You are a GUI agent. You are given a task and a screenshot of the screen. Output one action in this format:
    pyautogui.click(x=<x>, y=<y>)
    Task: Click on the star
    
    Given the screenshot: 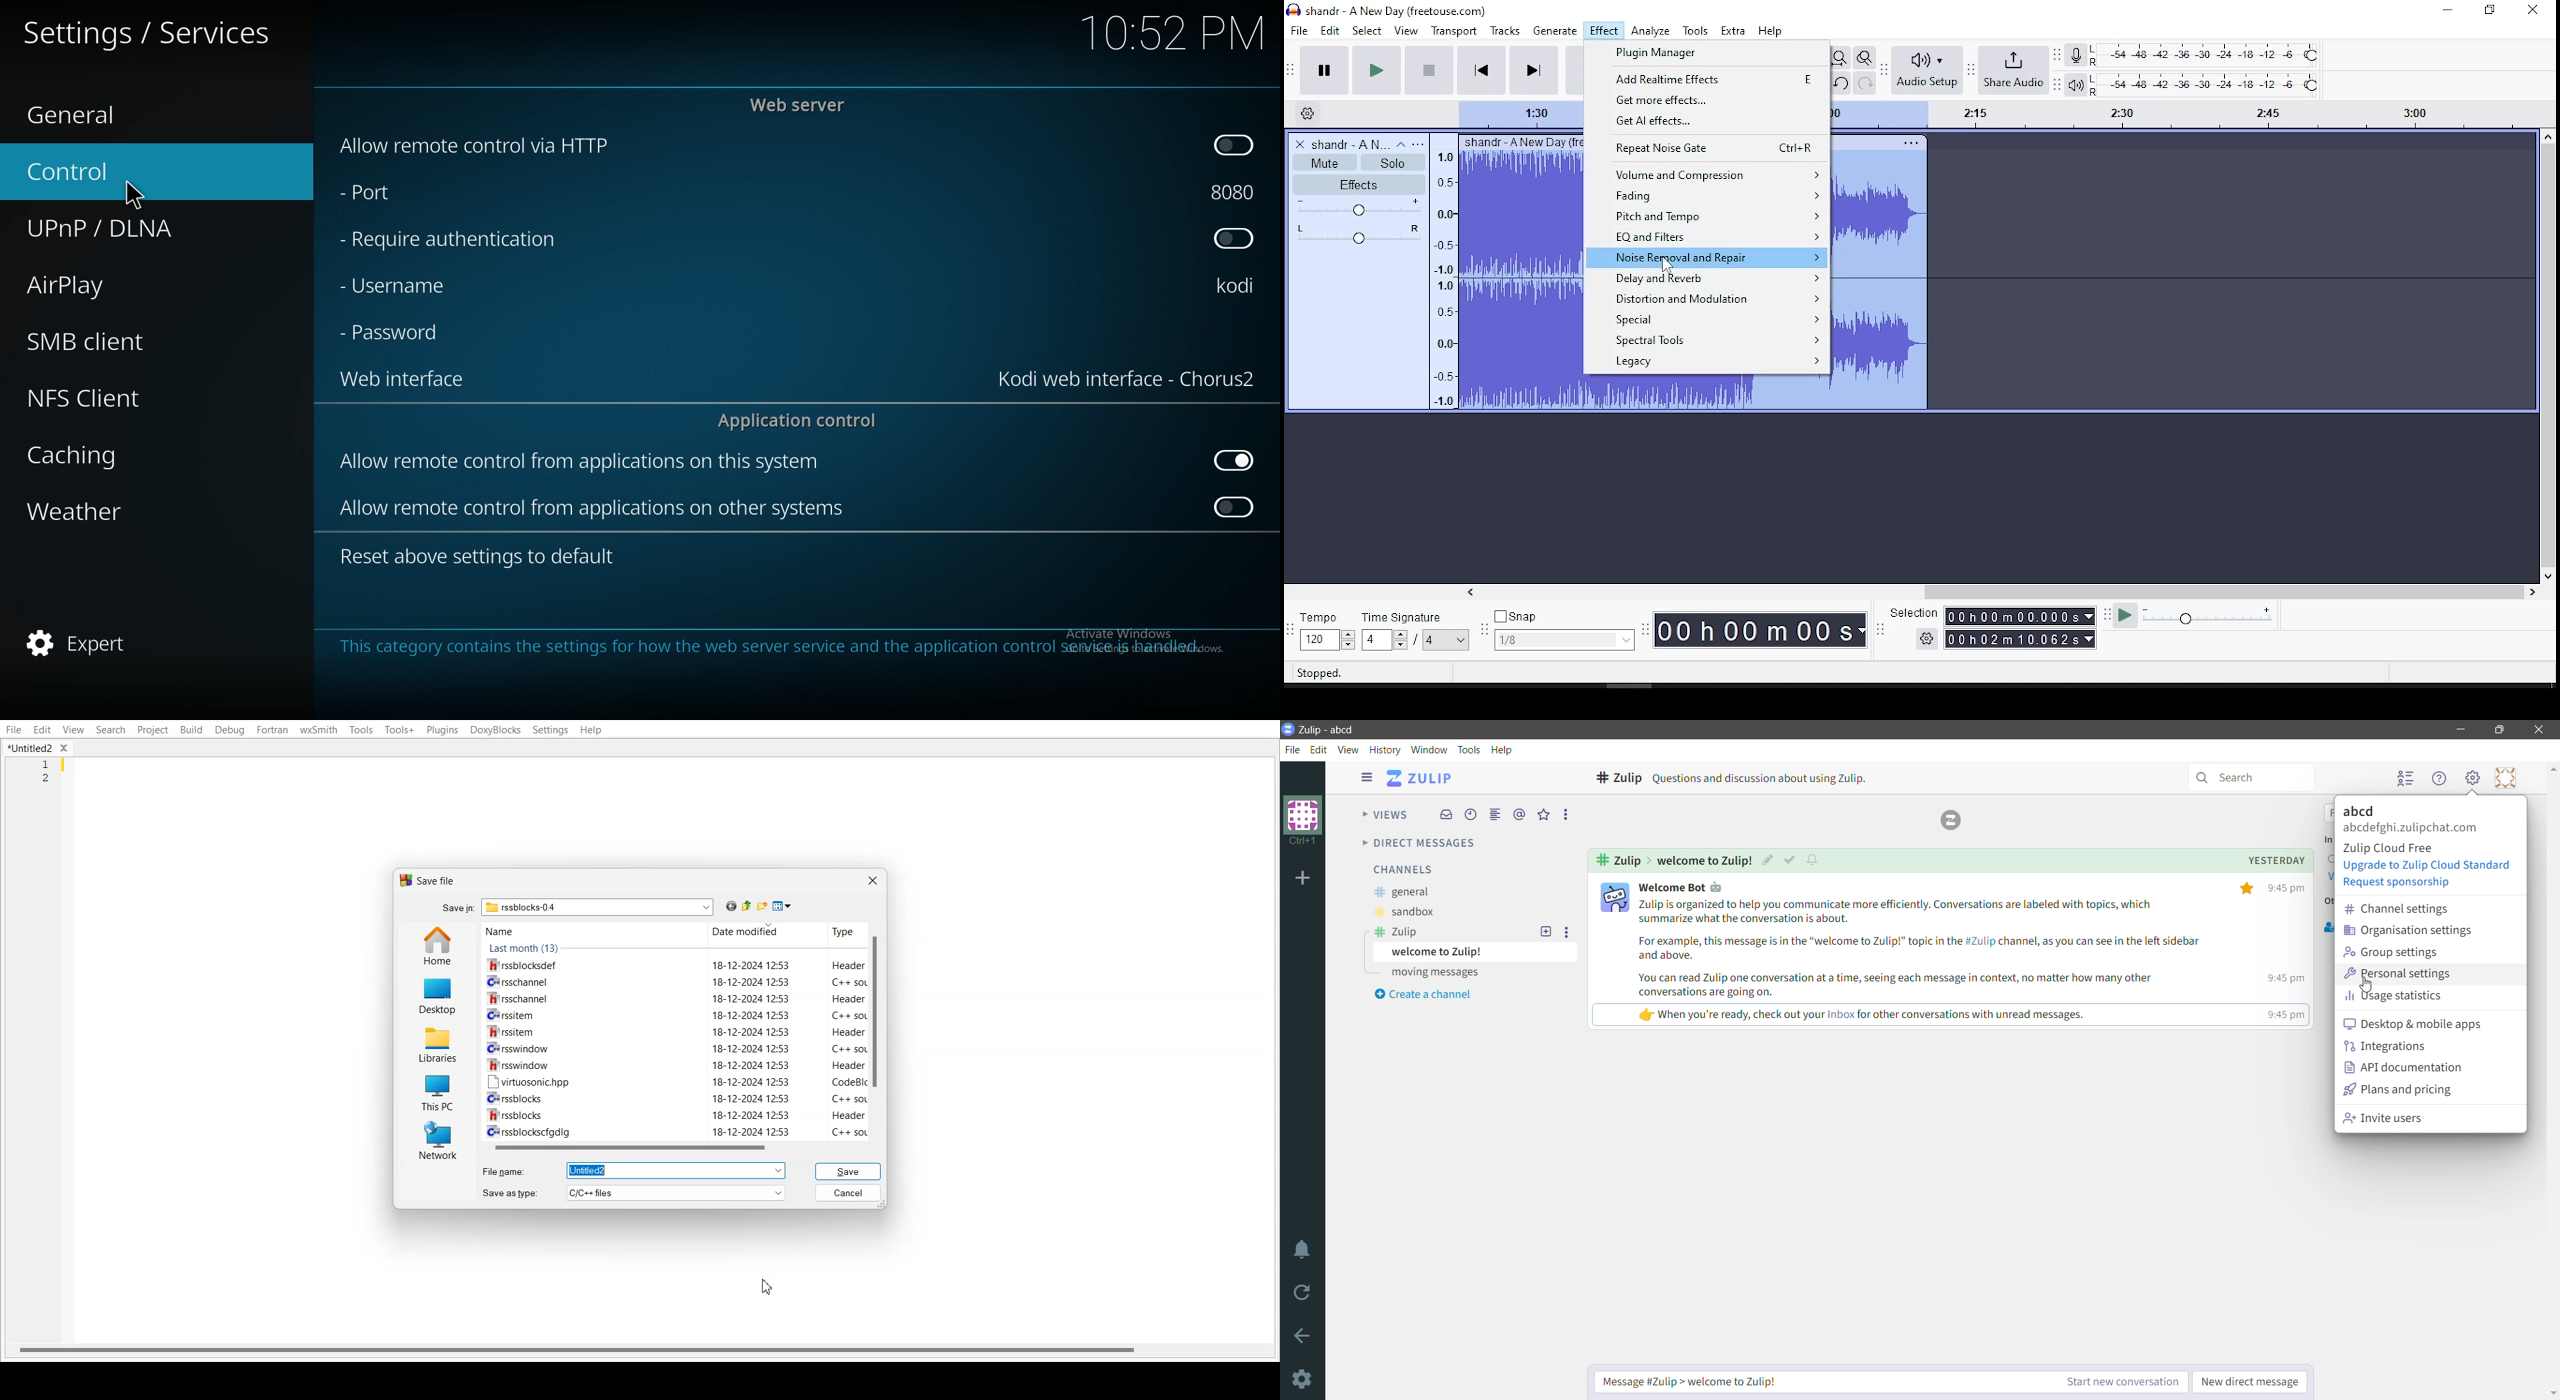 What is the action you would take?
    pyautogui.click(x=2246, y=889)
    